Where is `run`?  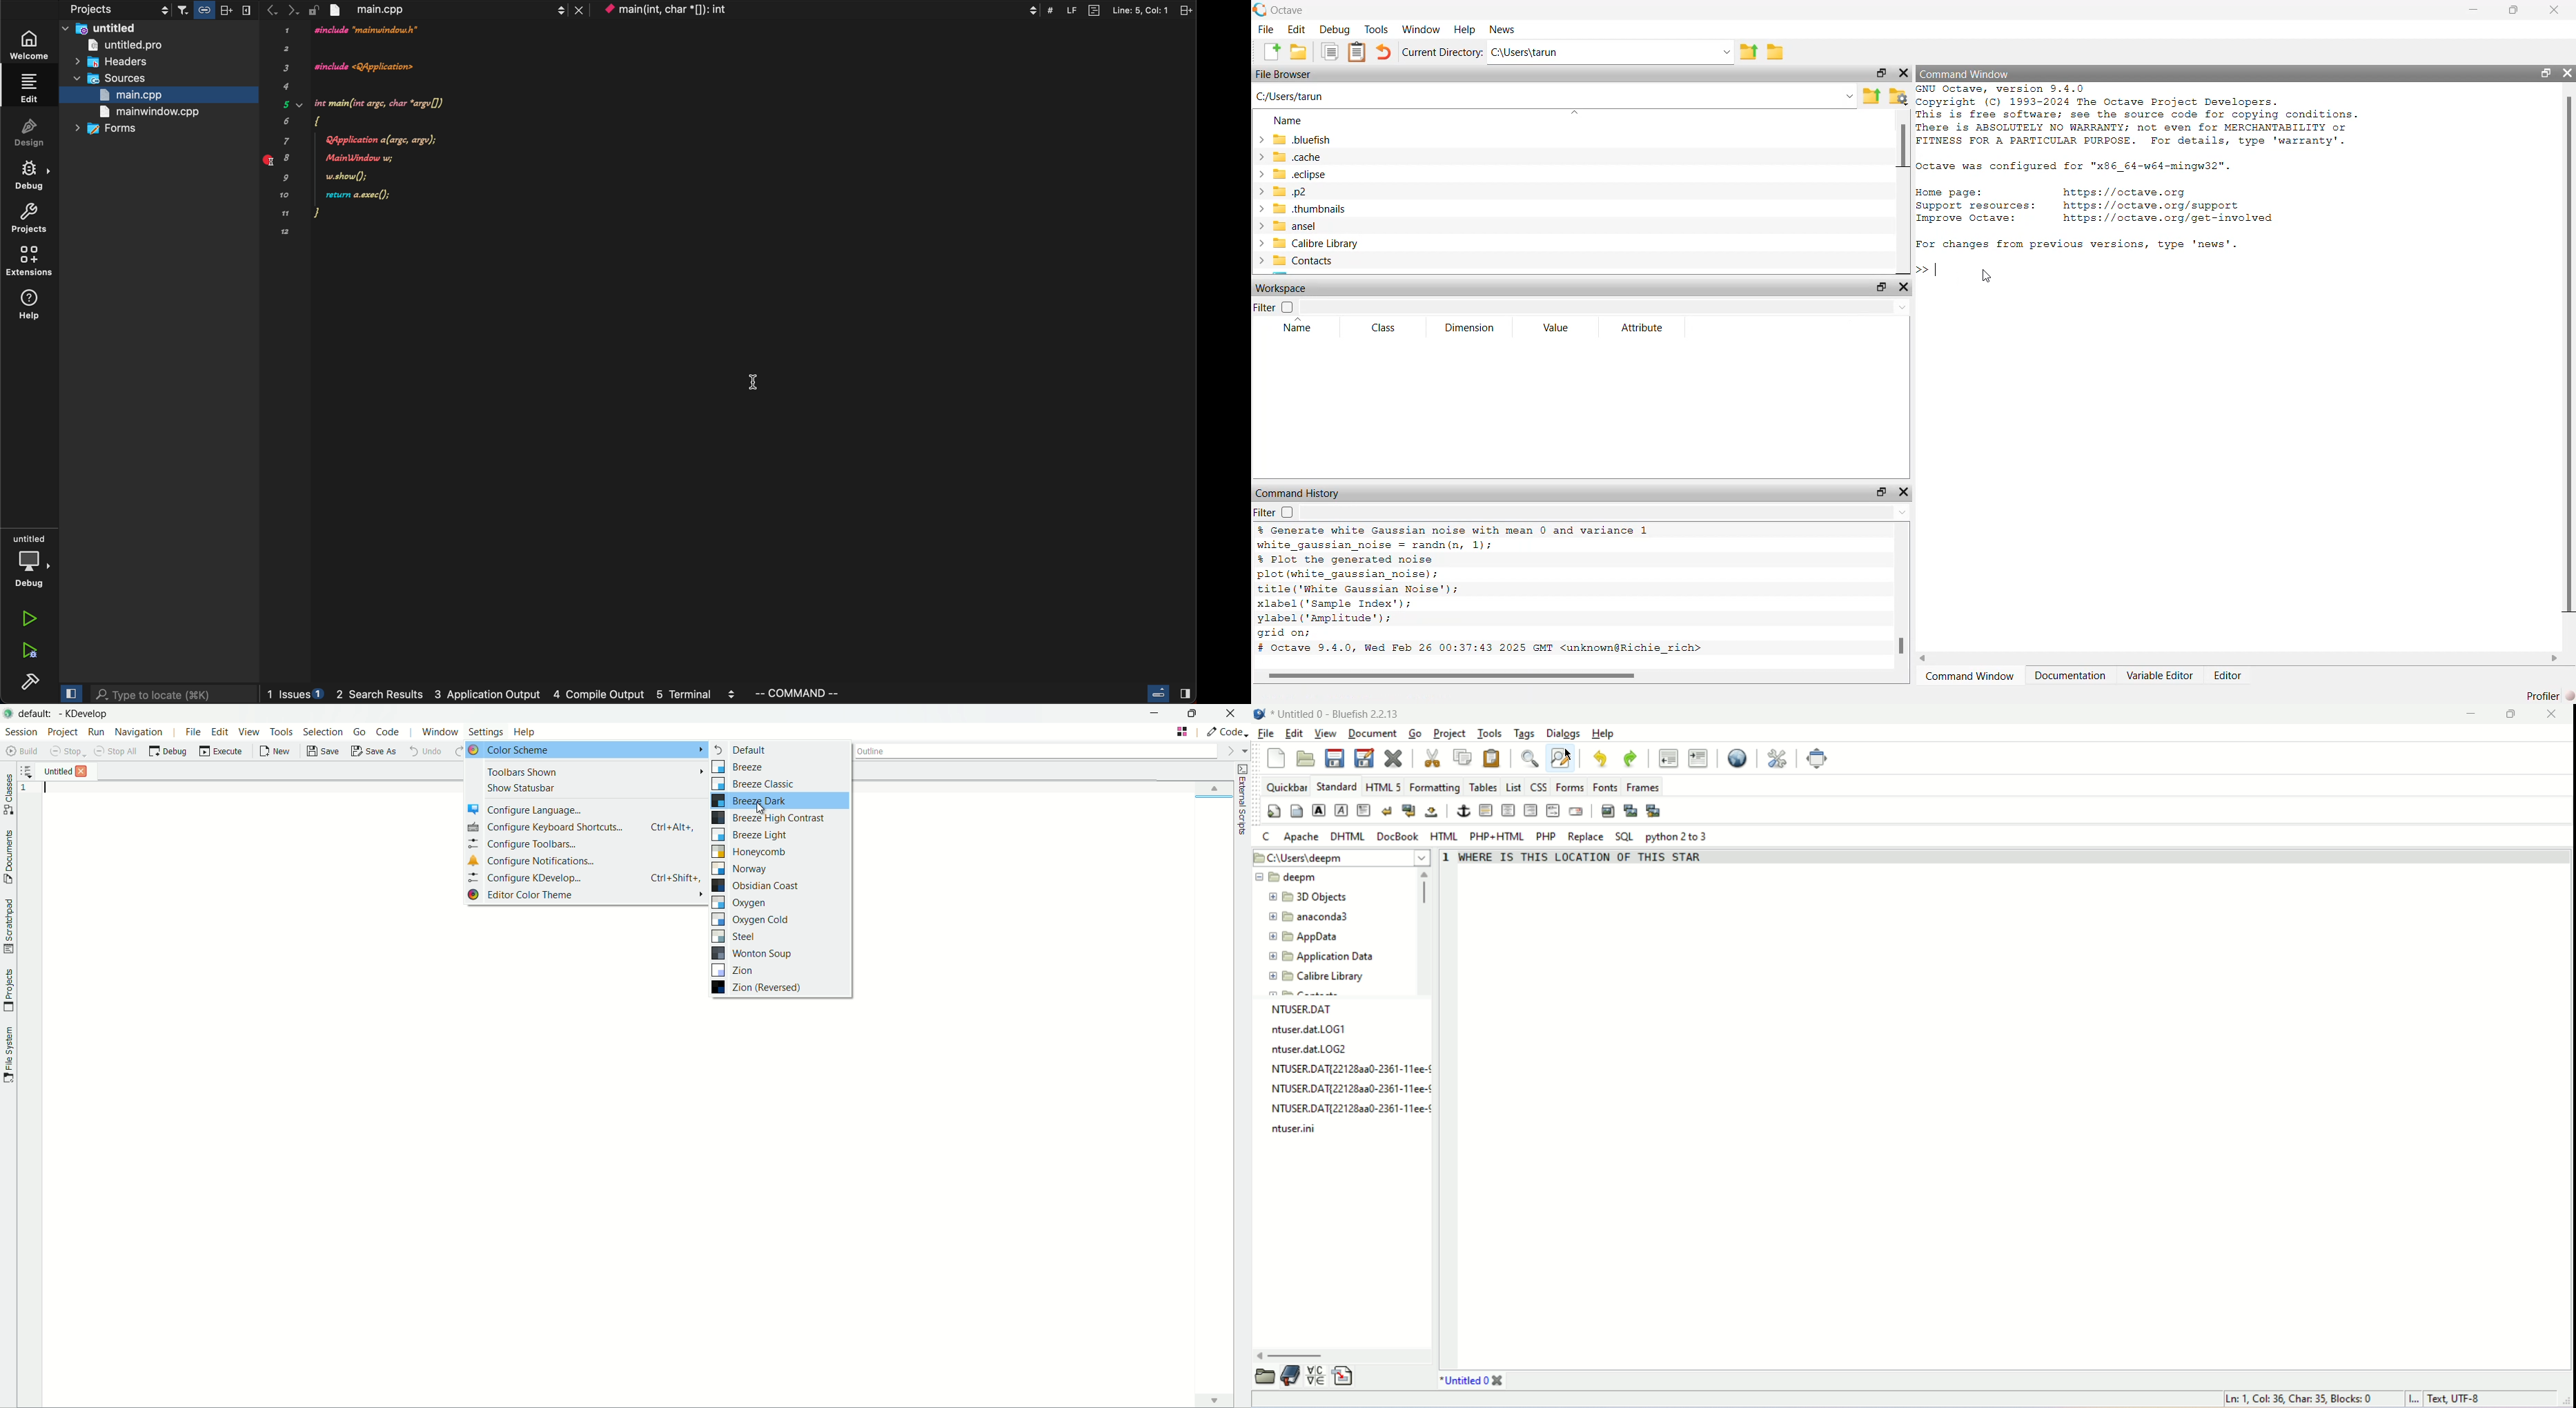 run is located at coordinates (28, 620).